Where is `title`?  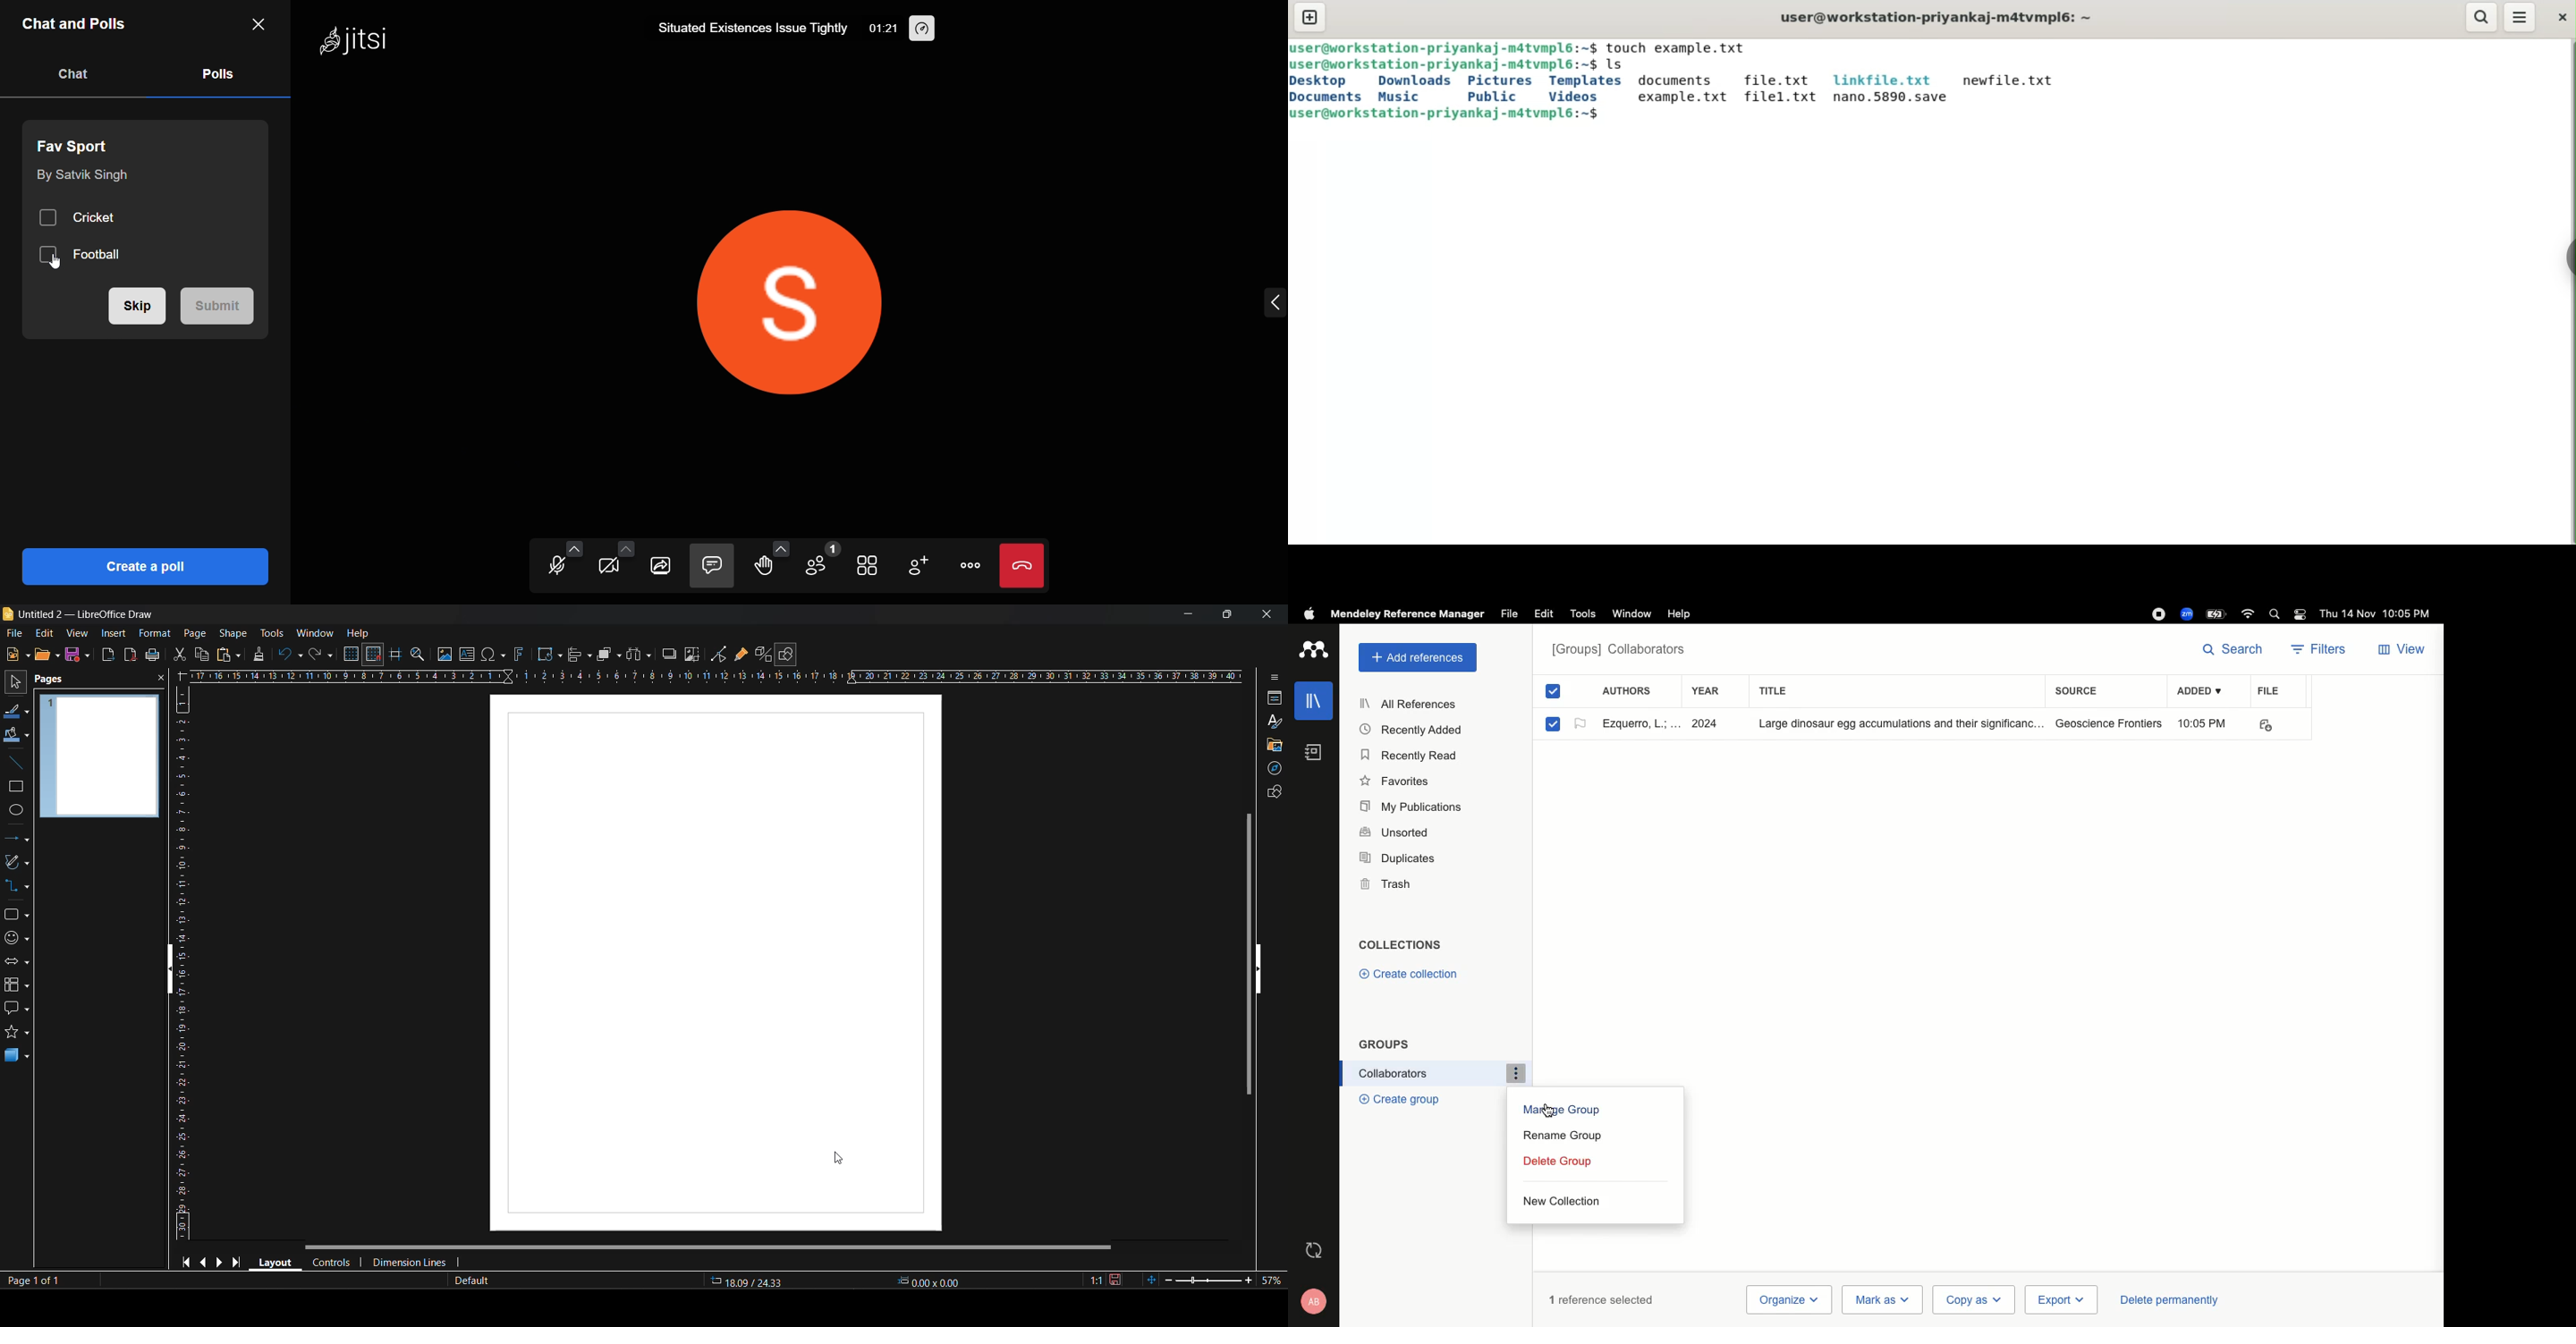 title is located at coordinates (1787, 690).